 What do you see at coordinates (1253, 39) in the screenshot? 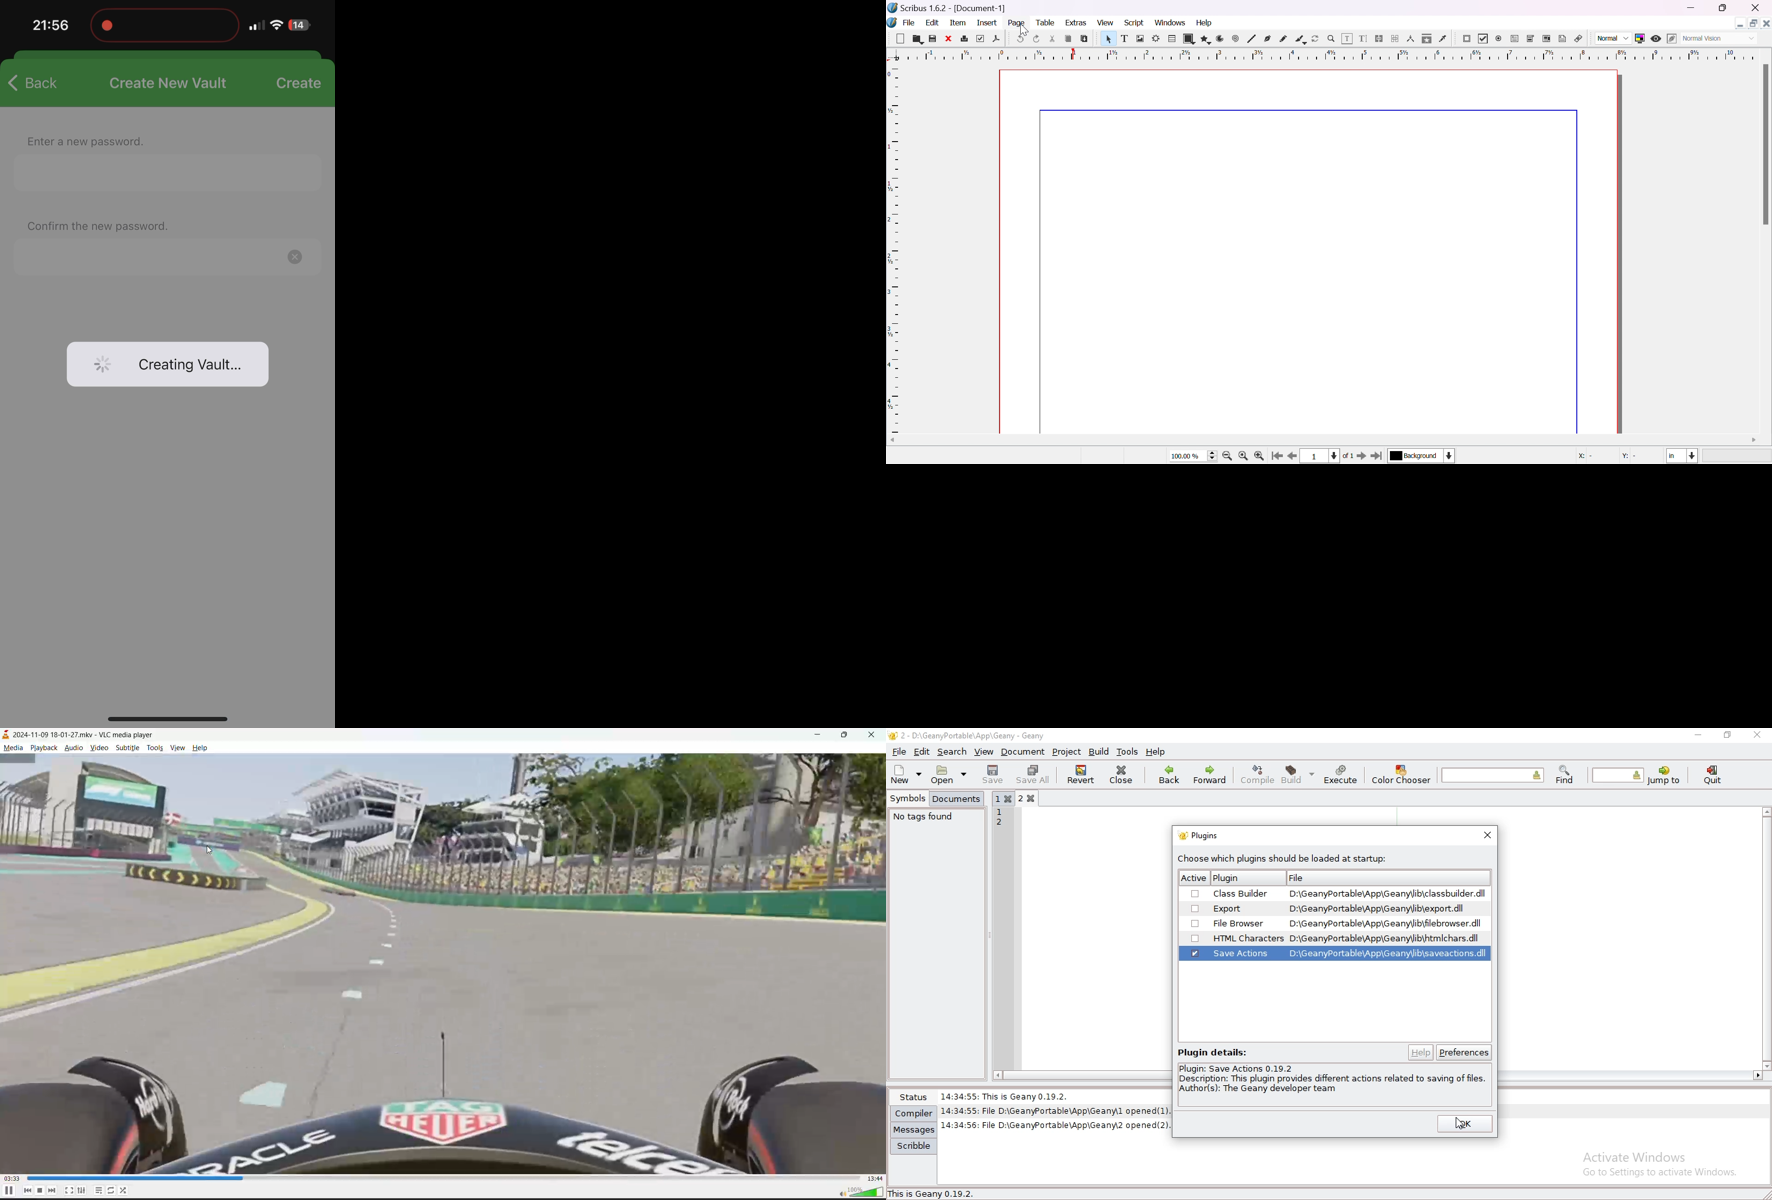
I see `line` at bounding box center [1253, 39].